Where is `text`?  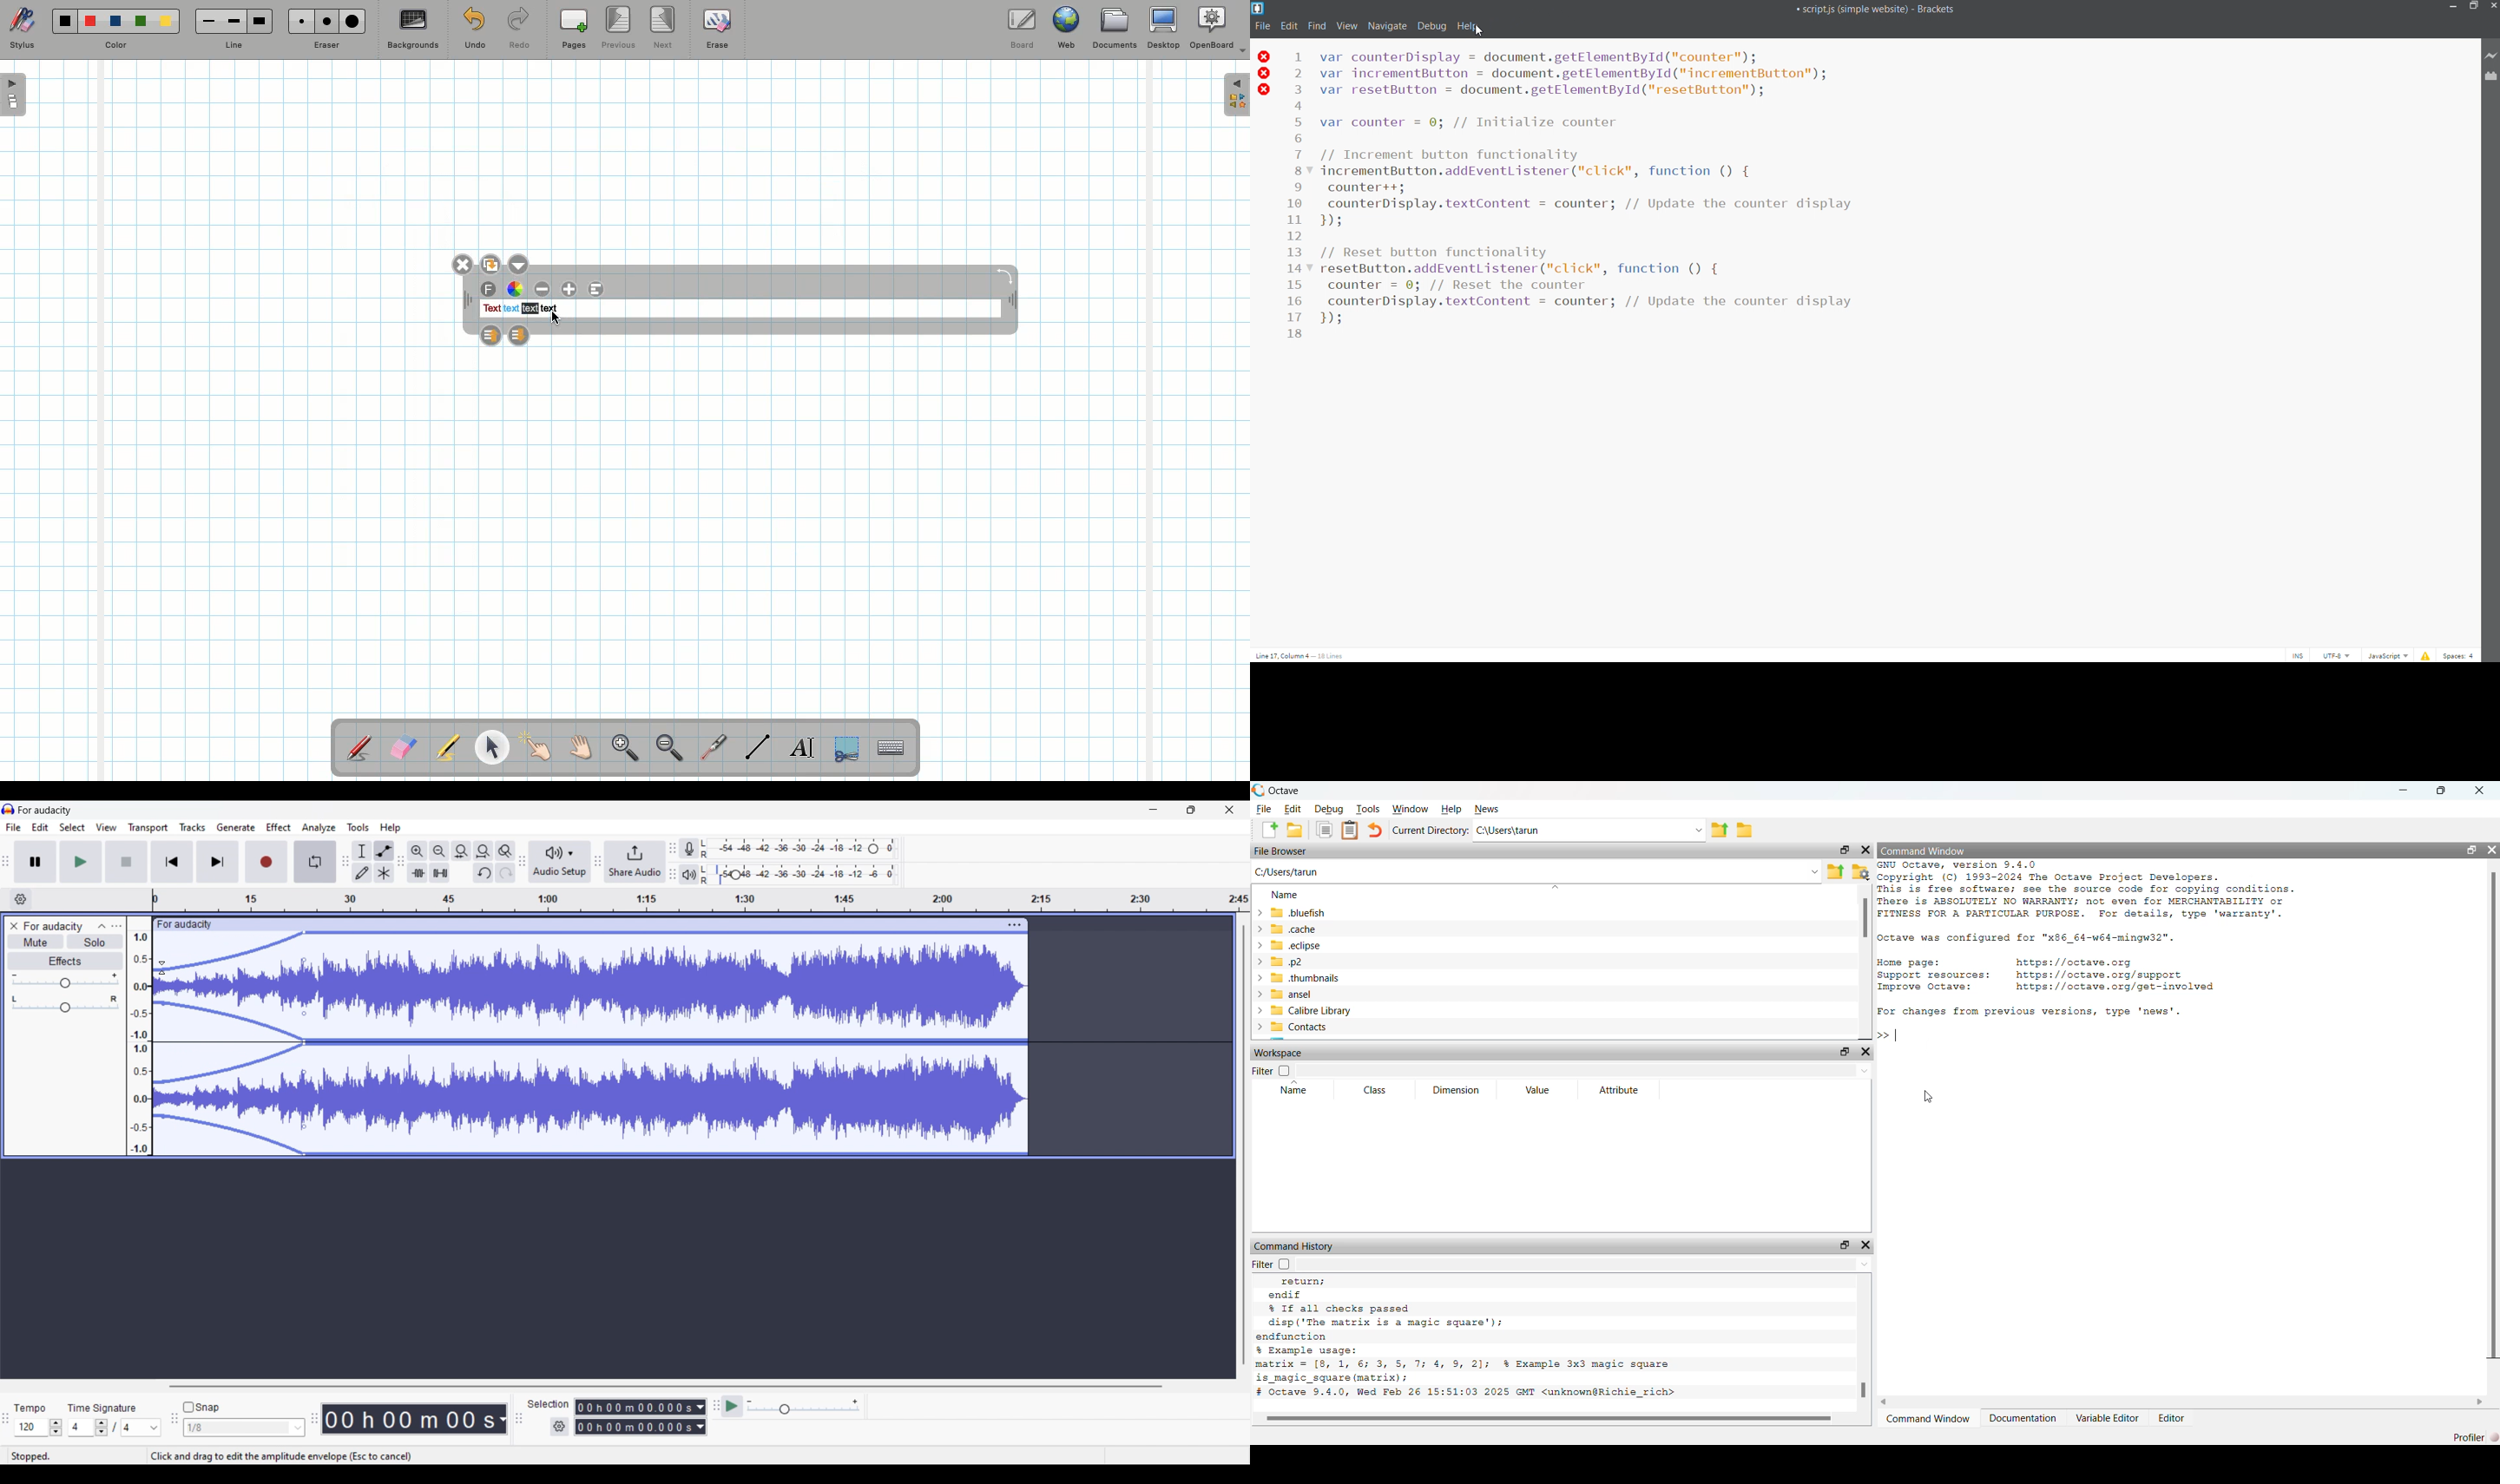 text is located at coordinates (490, 309).